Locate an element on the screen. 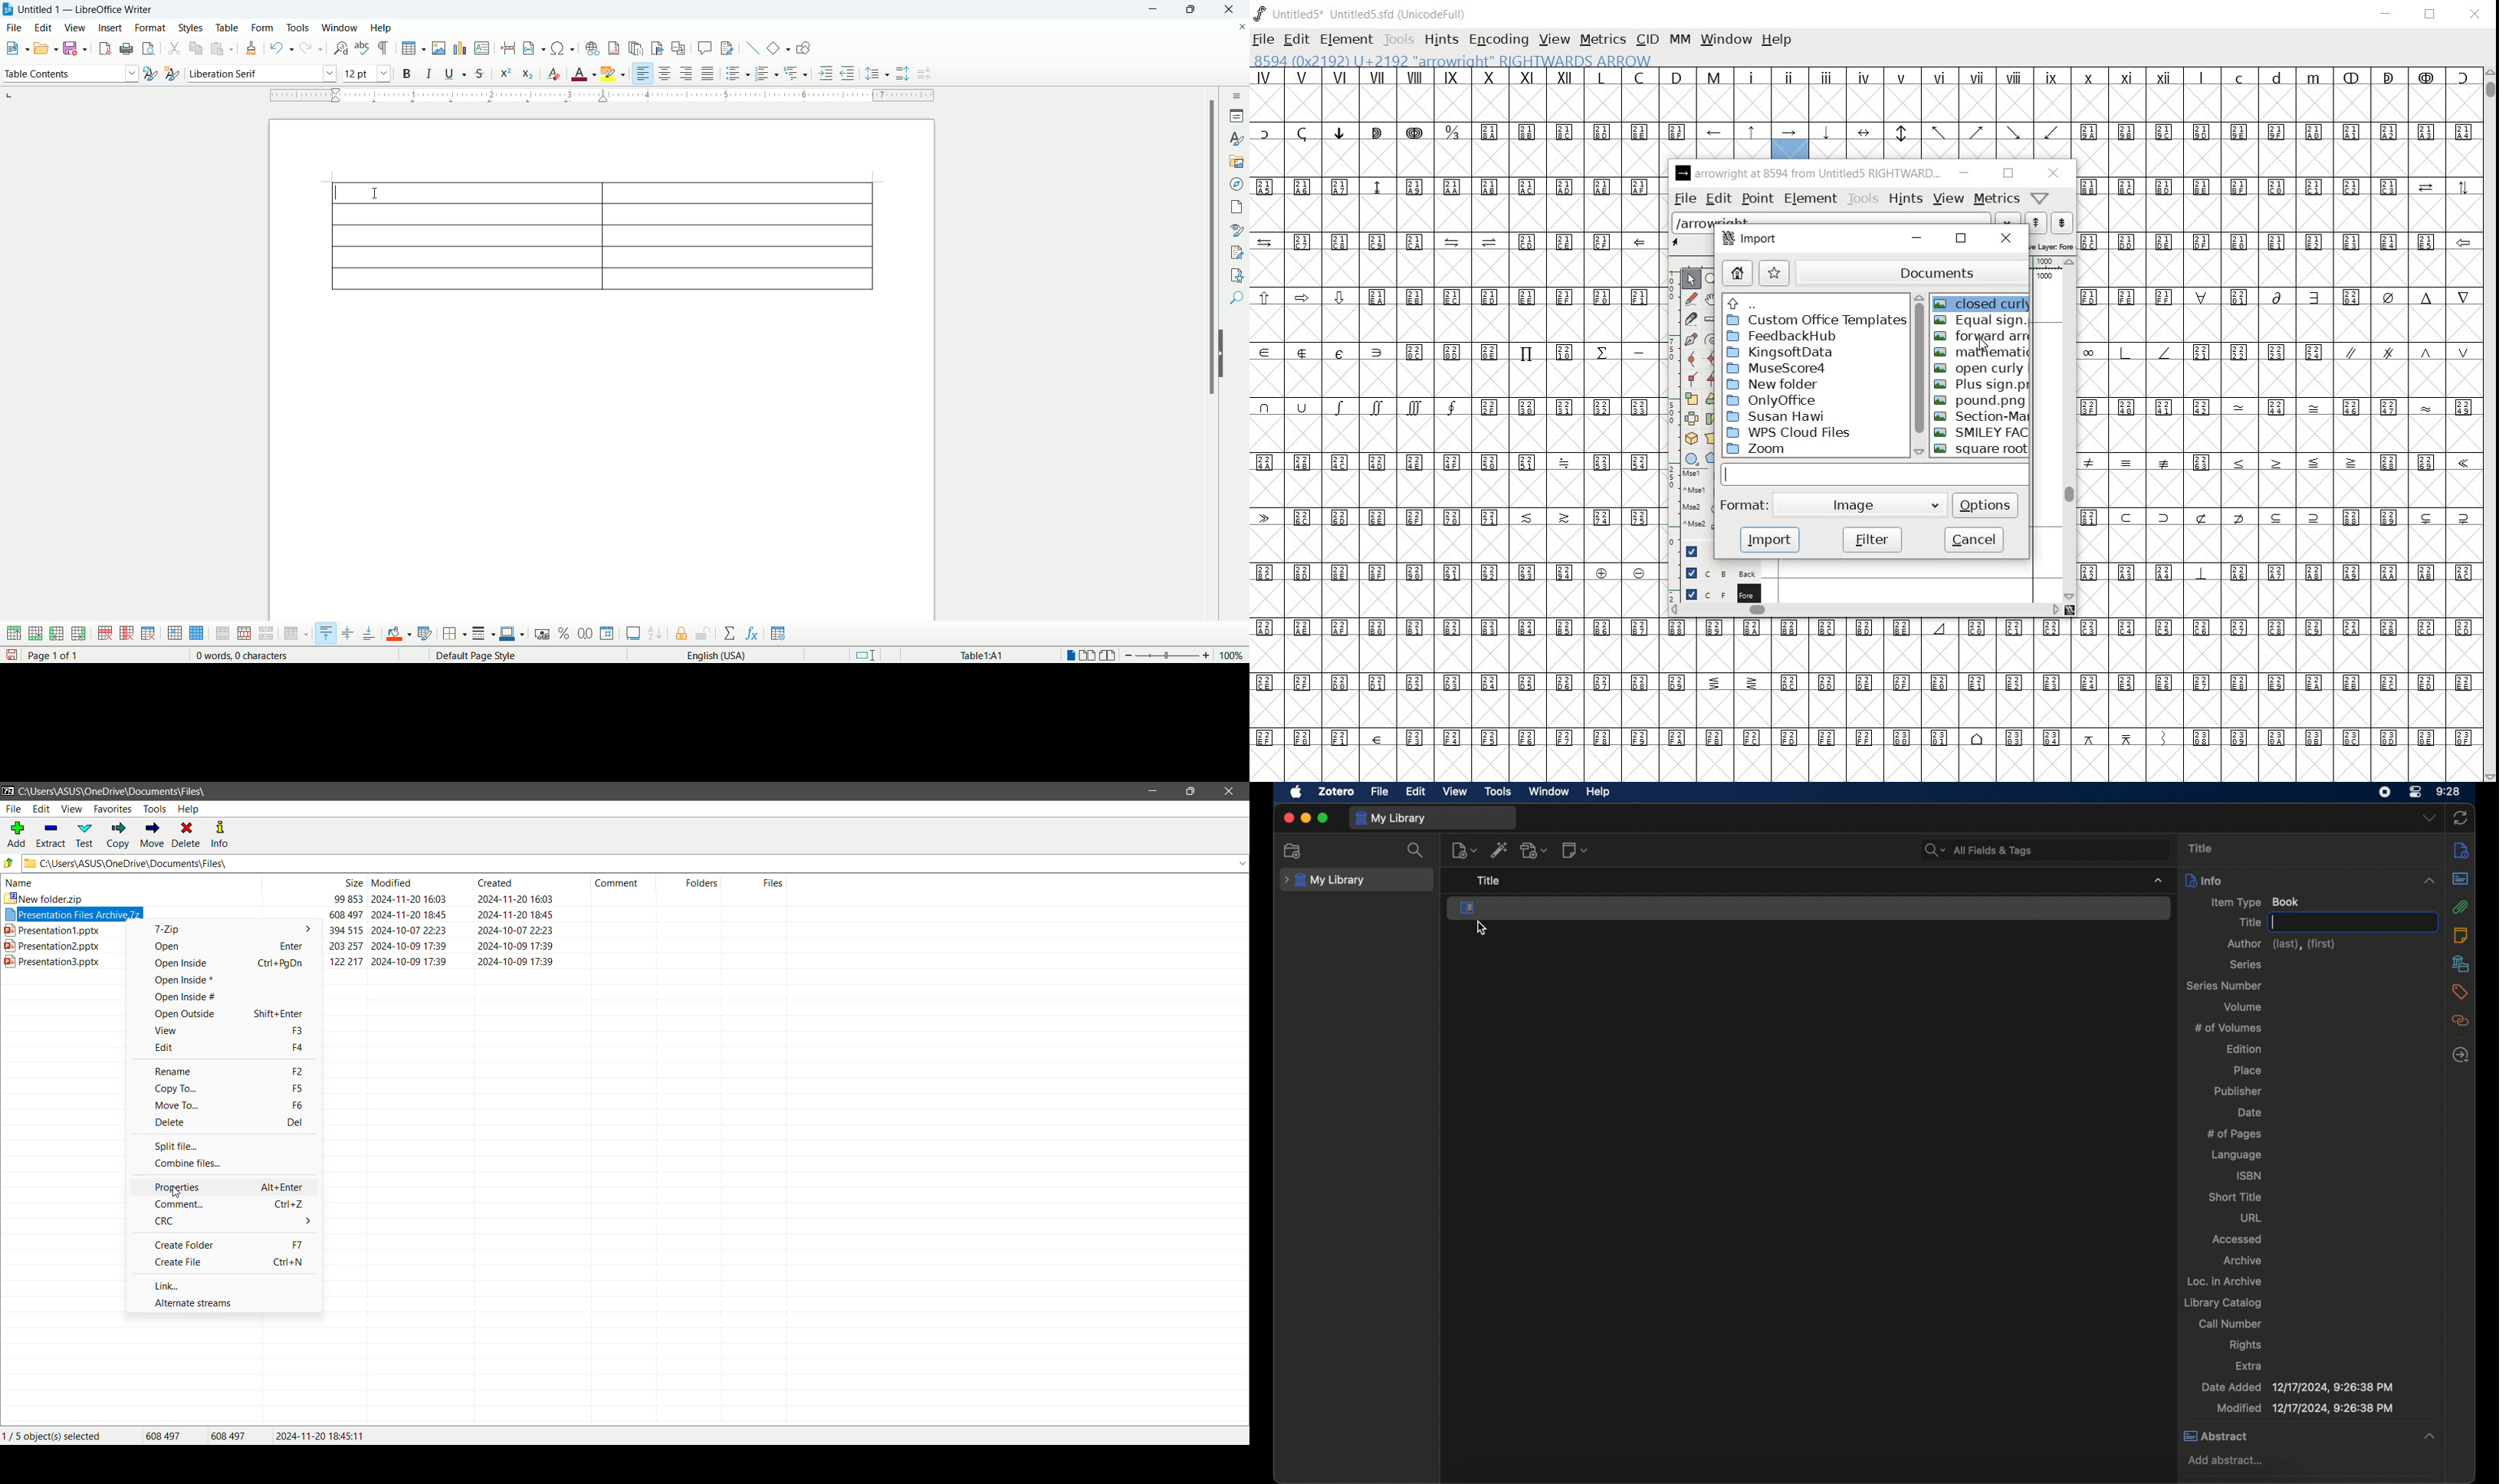 This screenshot has width=2520, height=1484. tags is located at coordinates (2459, 992).